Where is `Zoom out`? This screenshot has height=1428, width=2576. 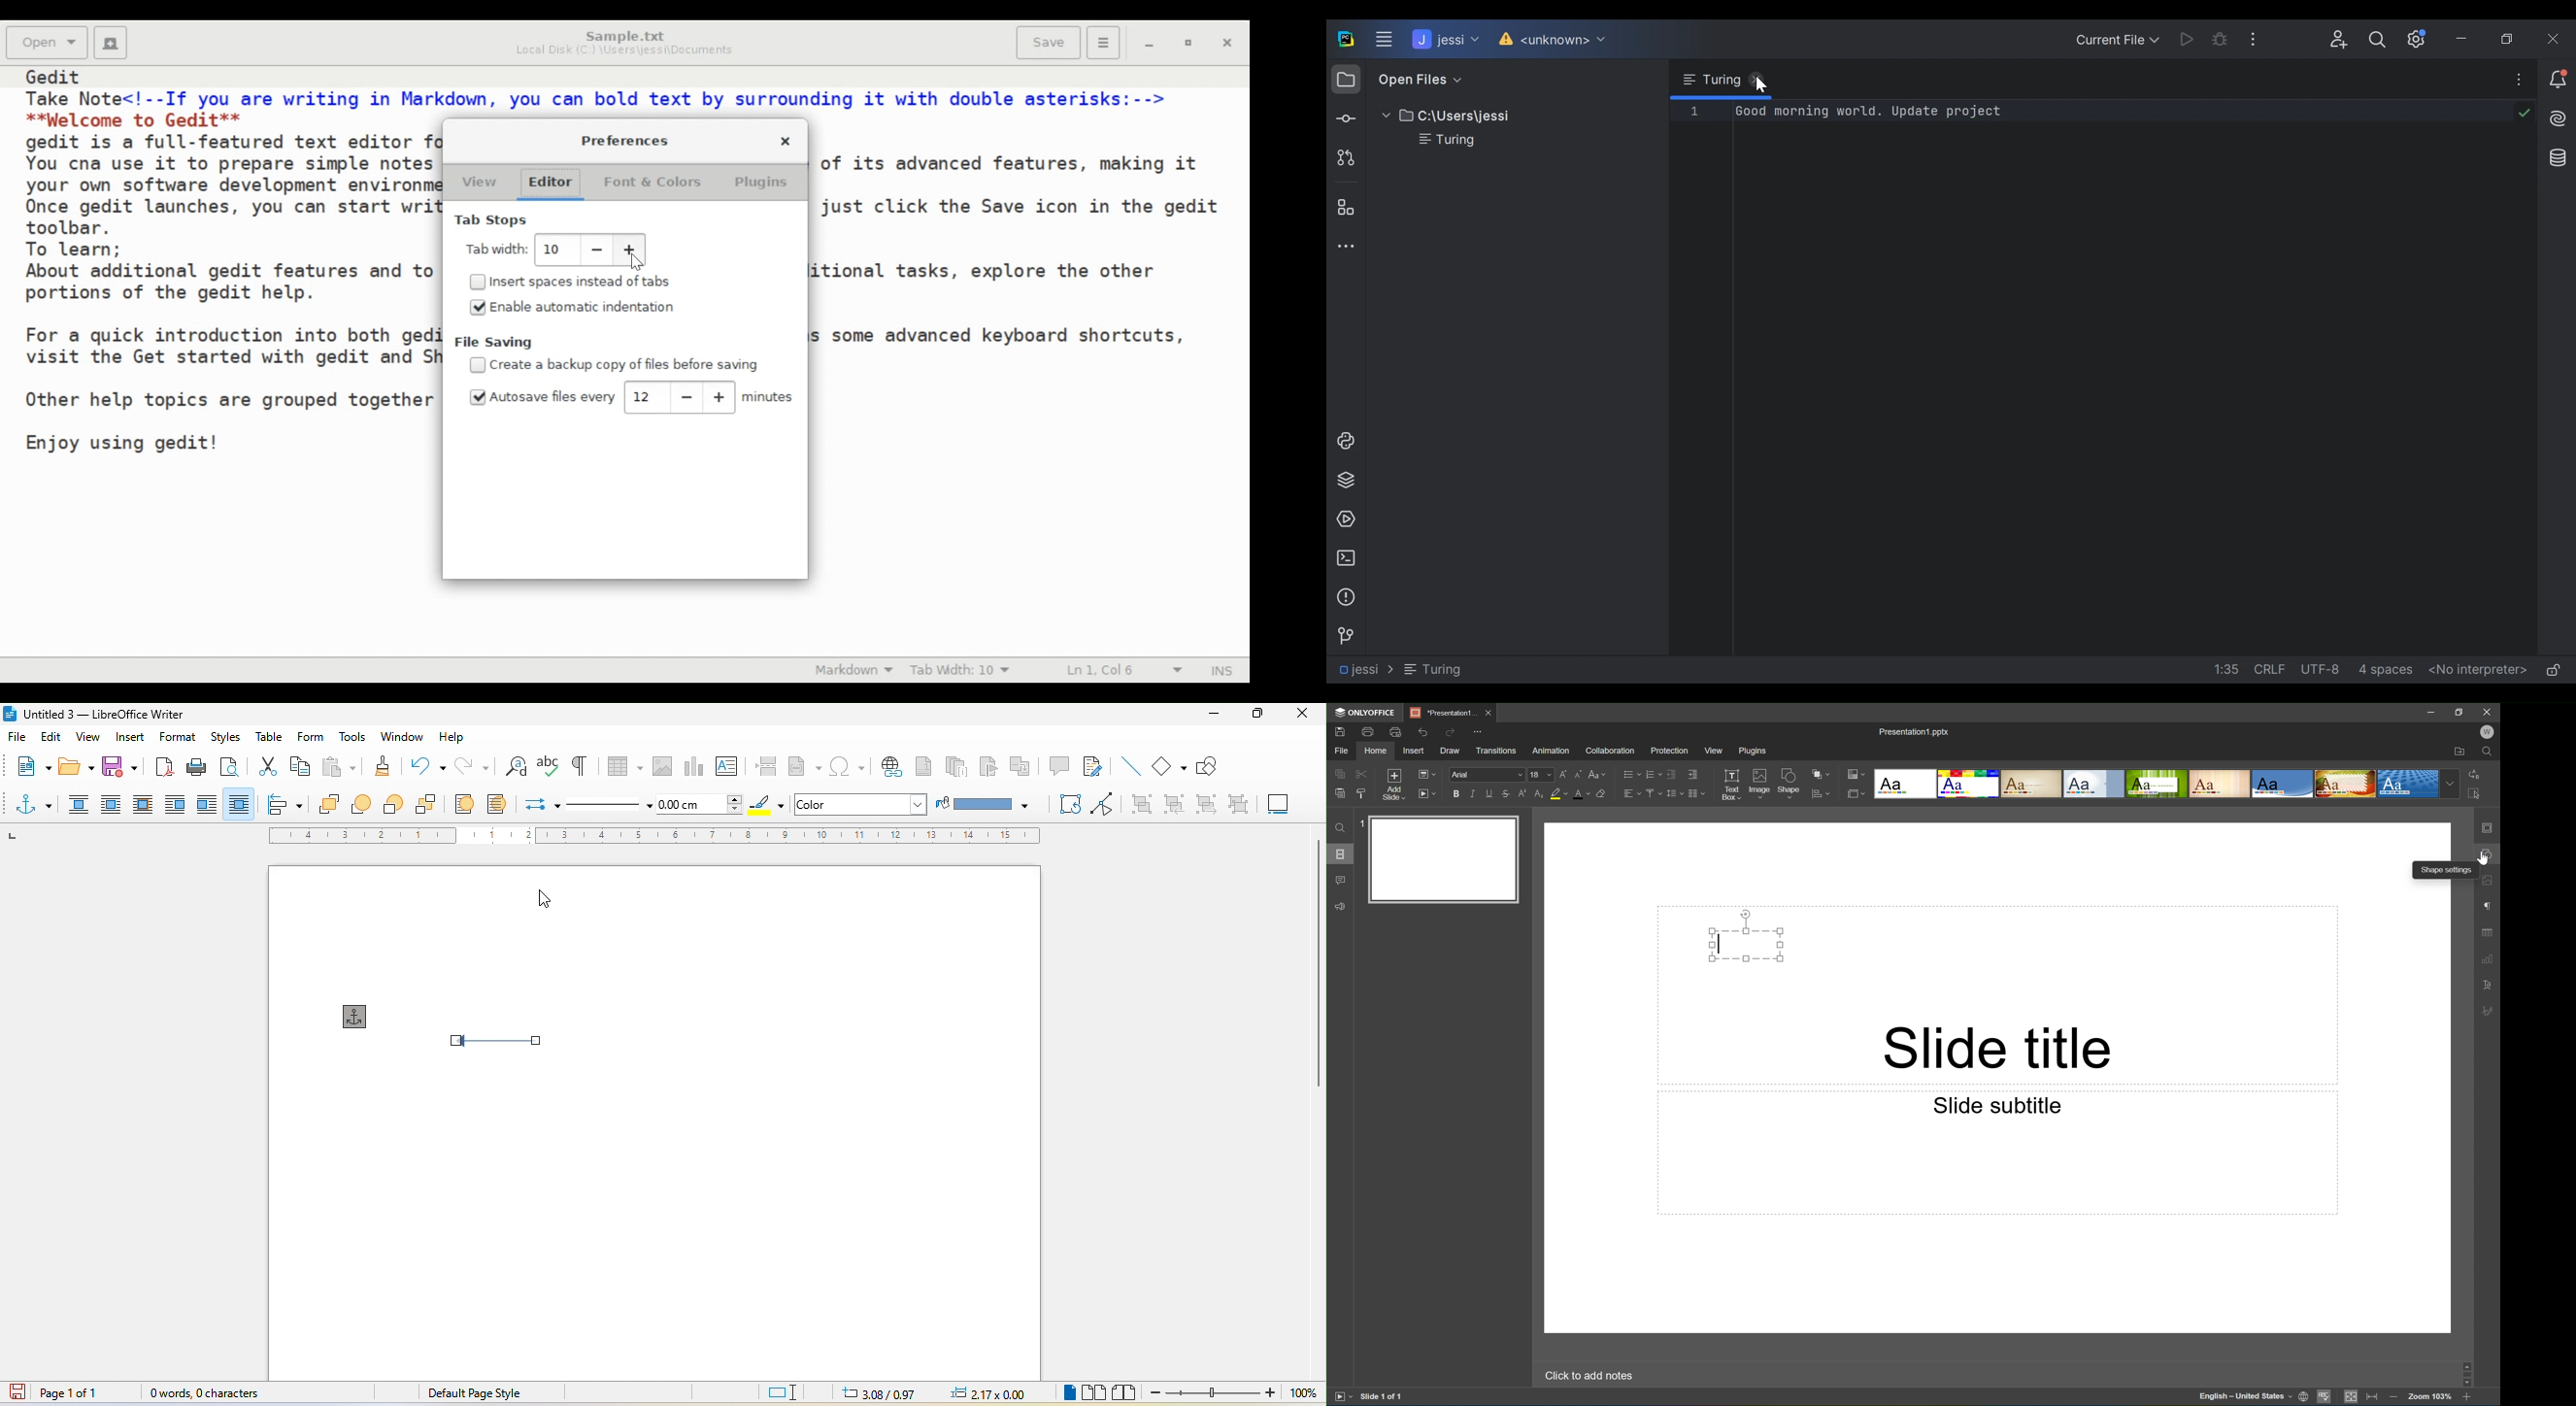 Zoom out is located at coordinates (2393, 1396).